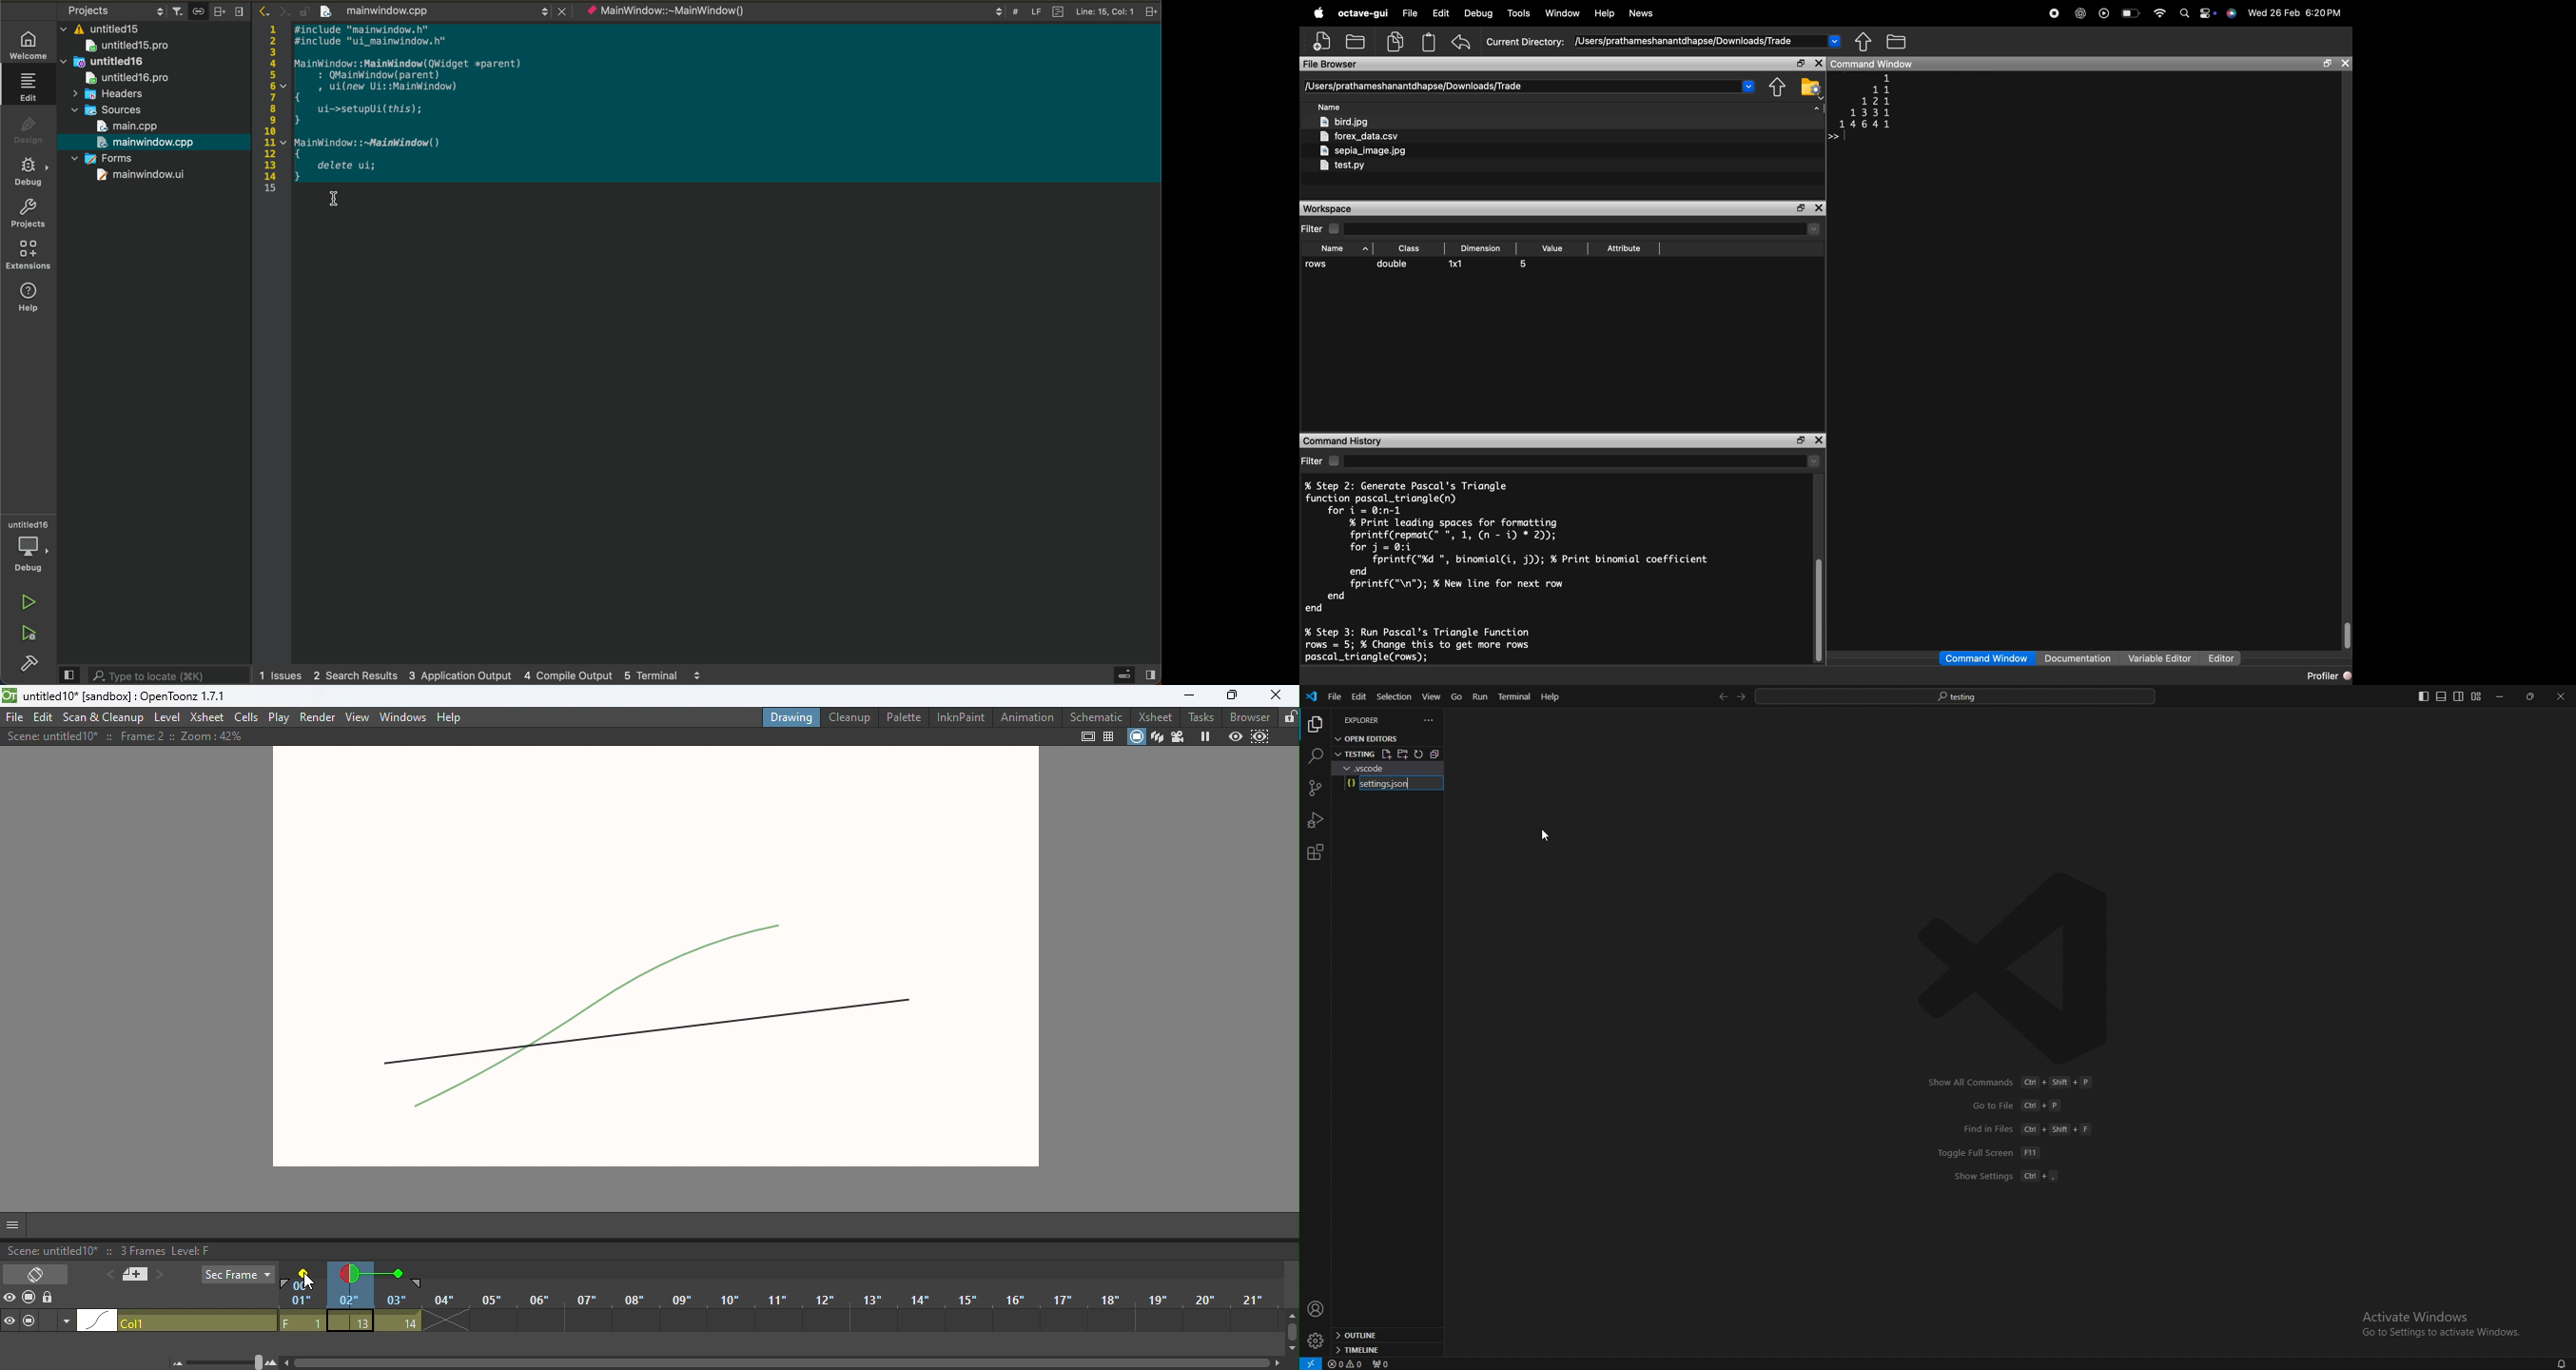  I want to click on mainwindow.cpp, so click(445, 12).